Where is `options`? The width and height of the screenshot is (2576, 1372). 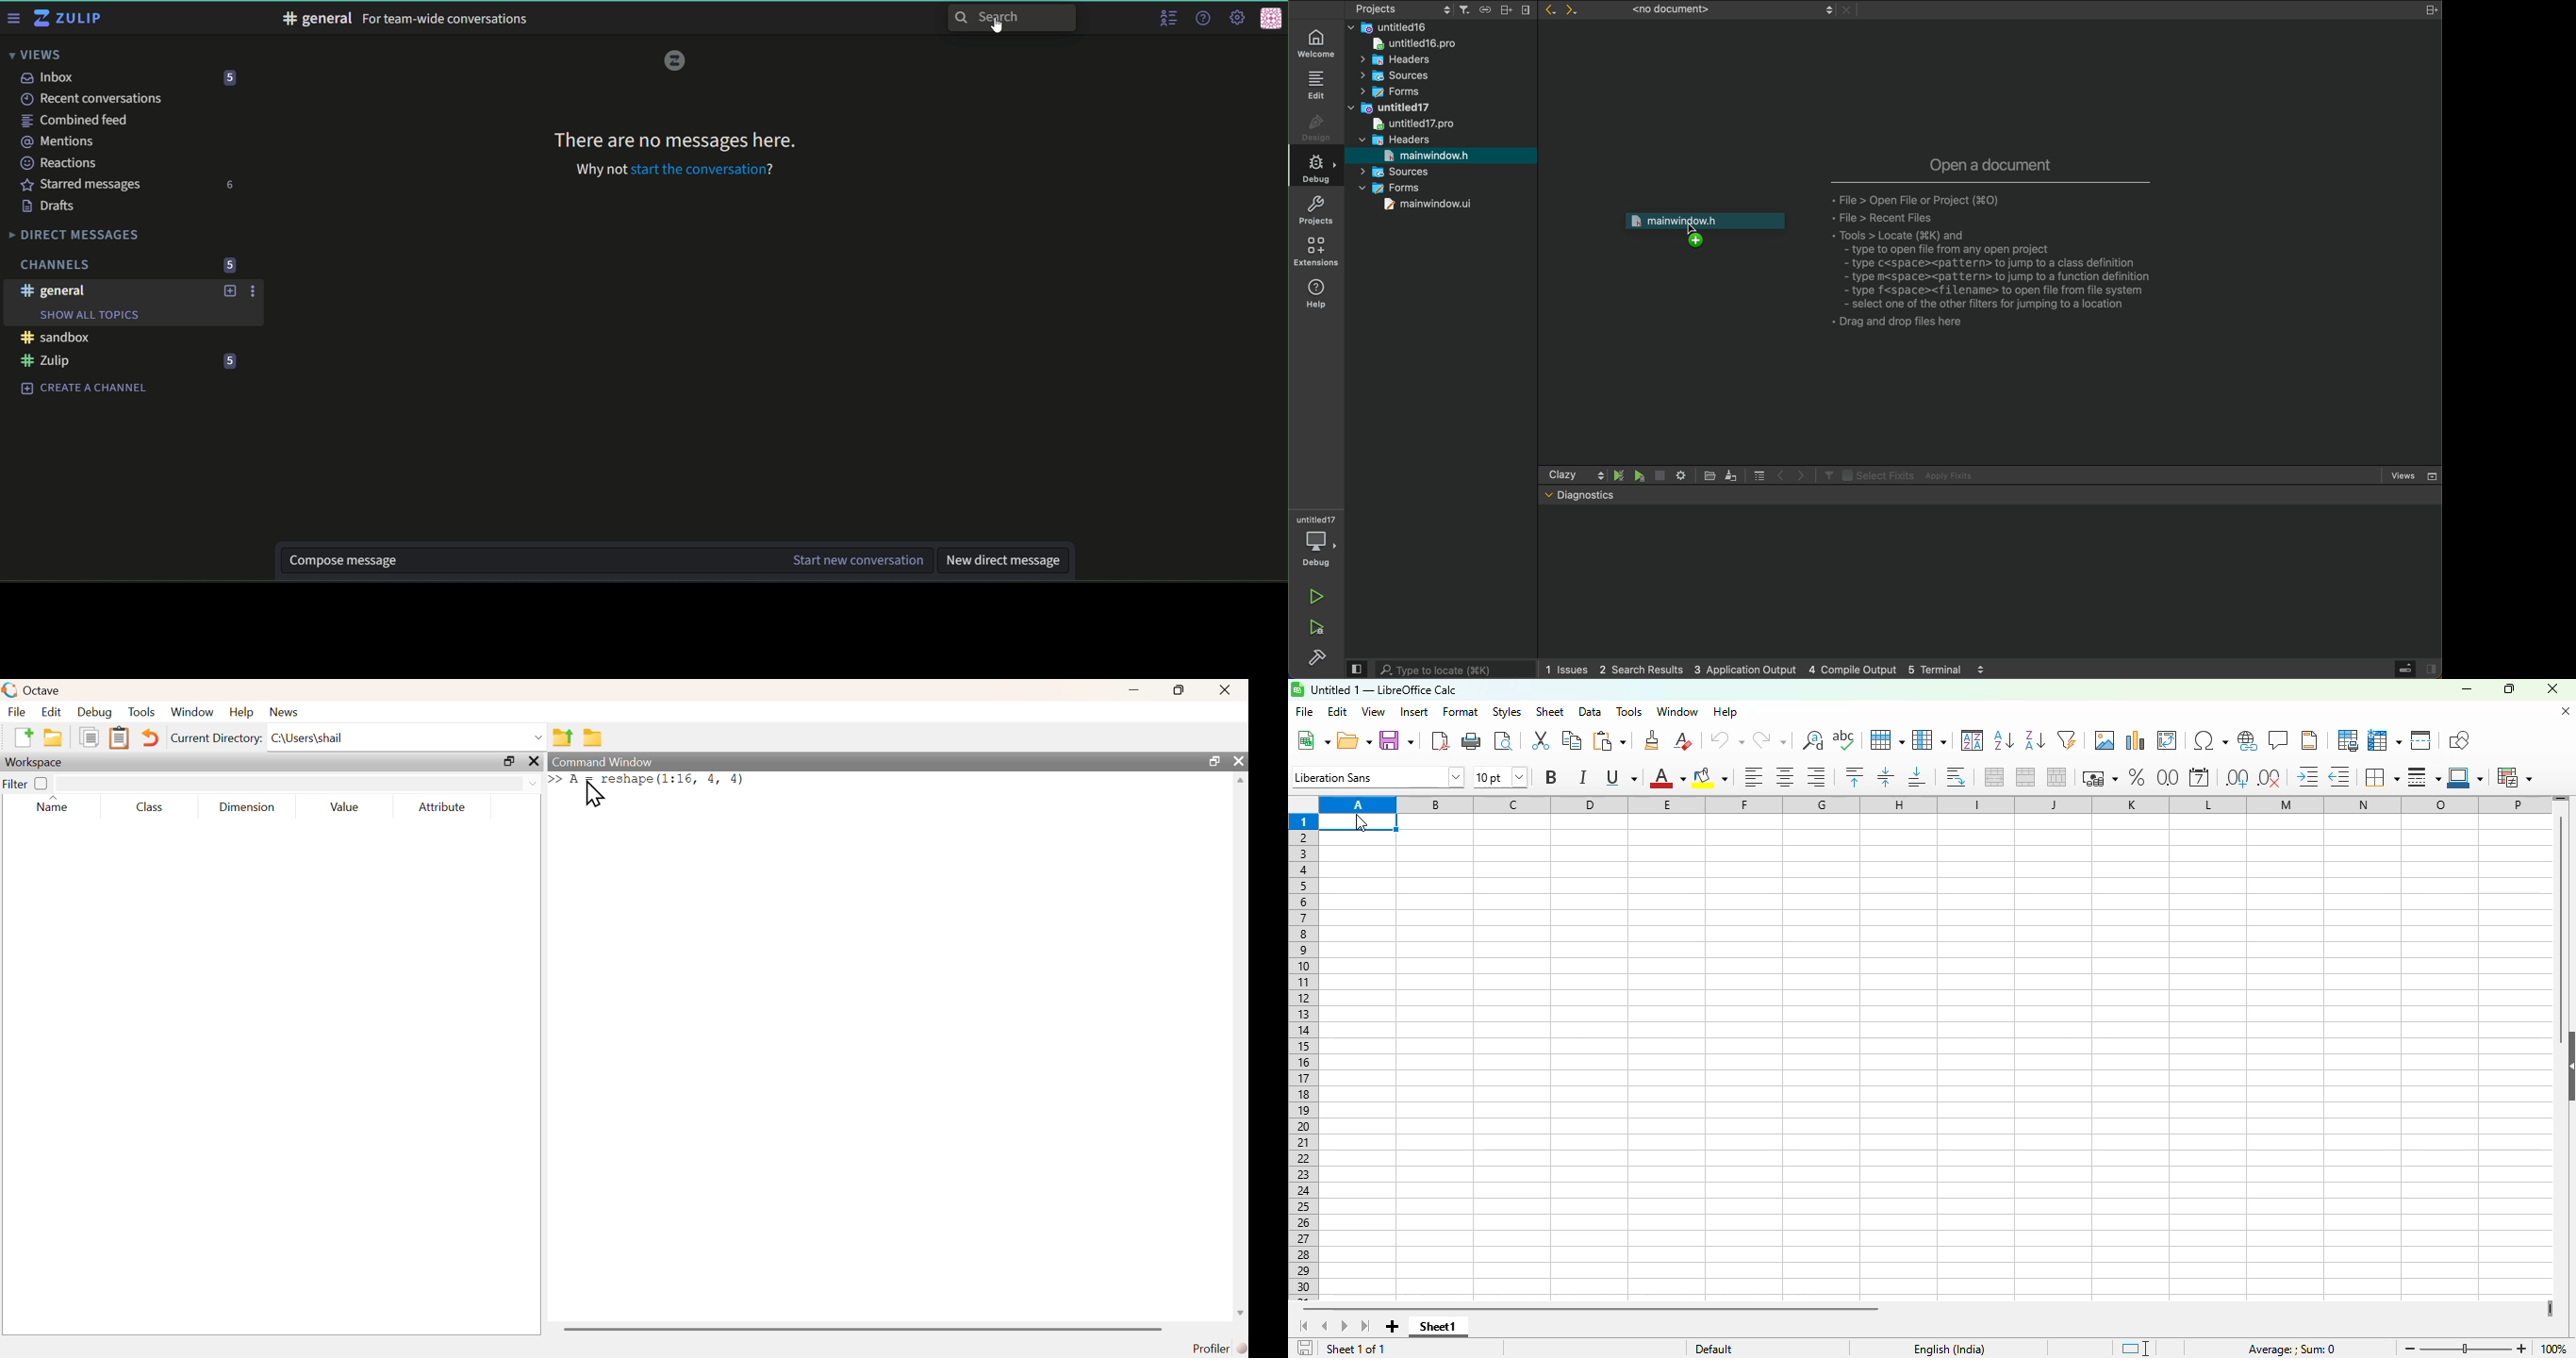
options is located at coordinates (254, 292).